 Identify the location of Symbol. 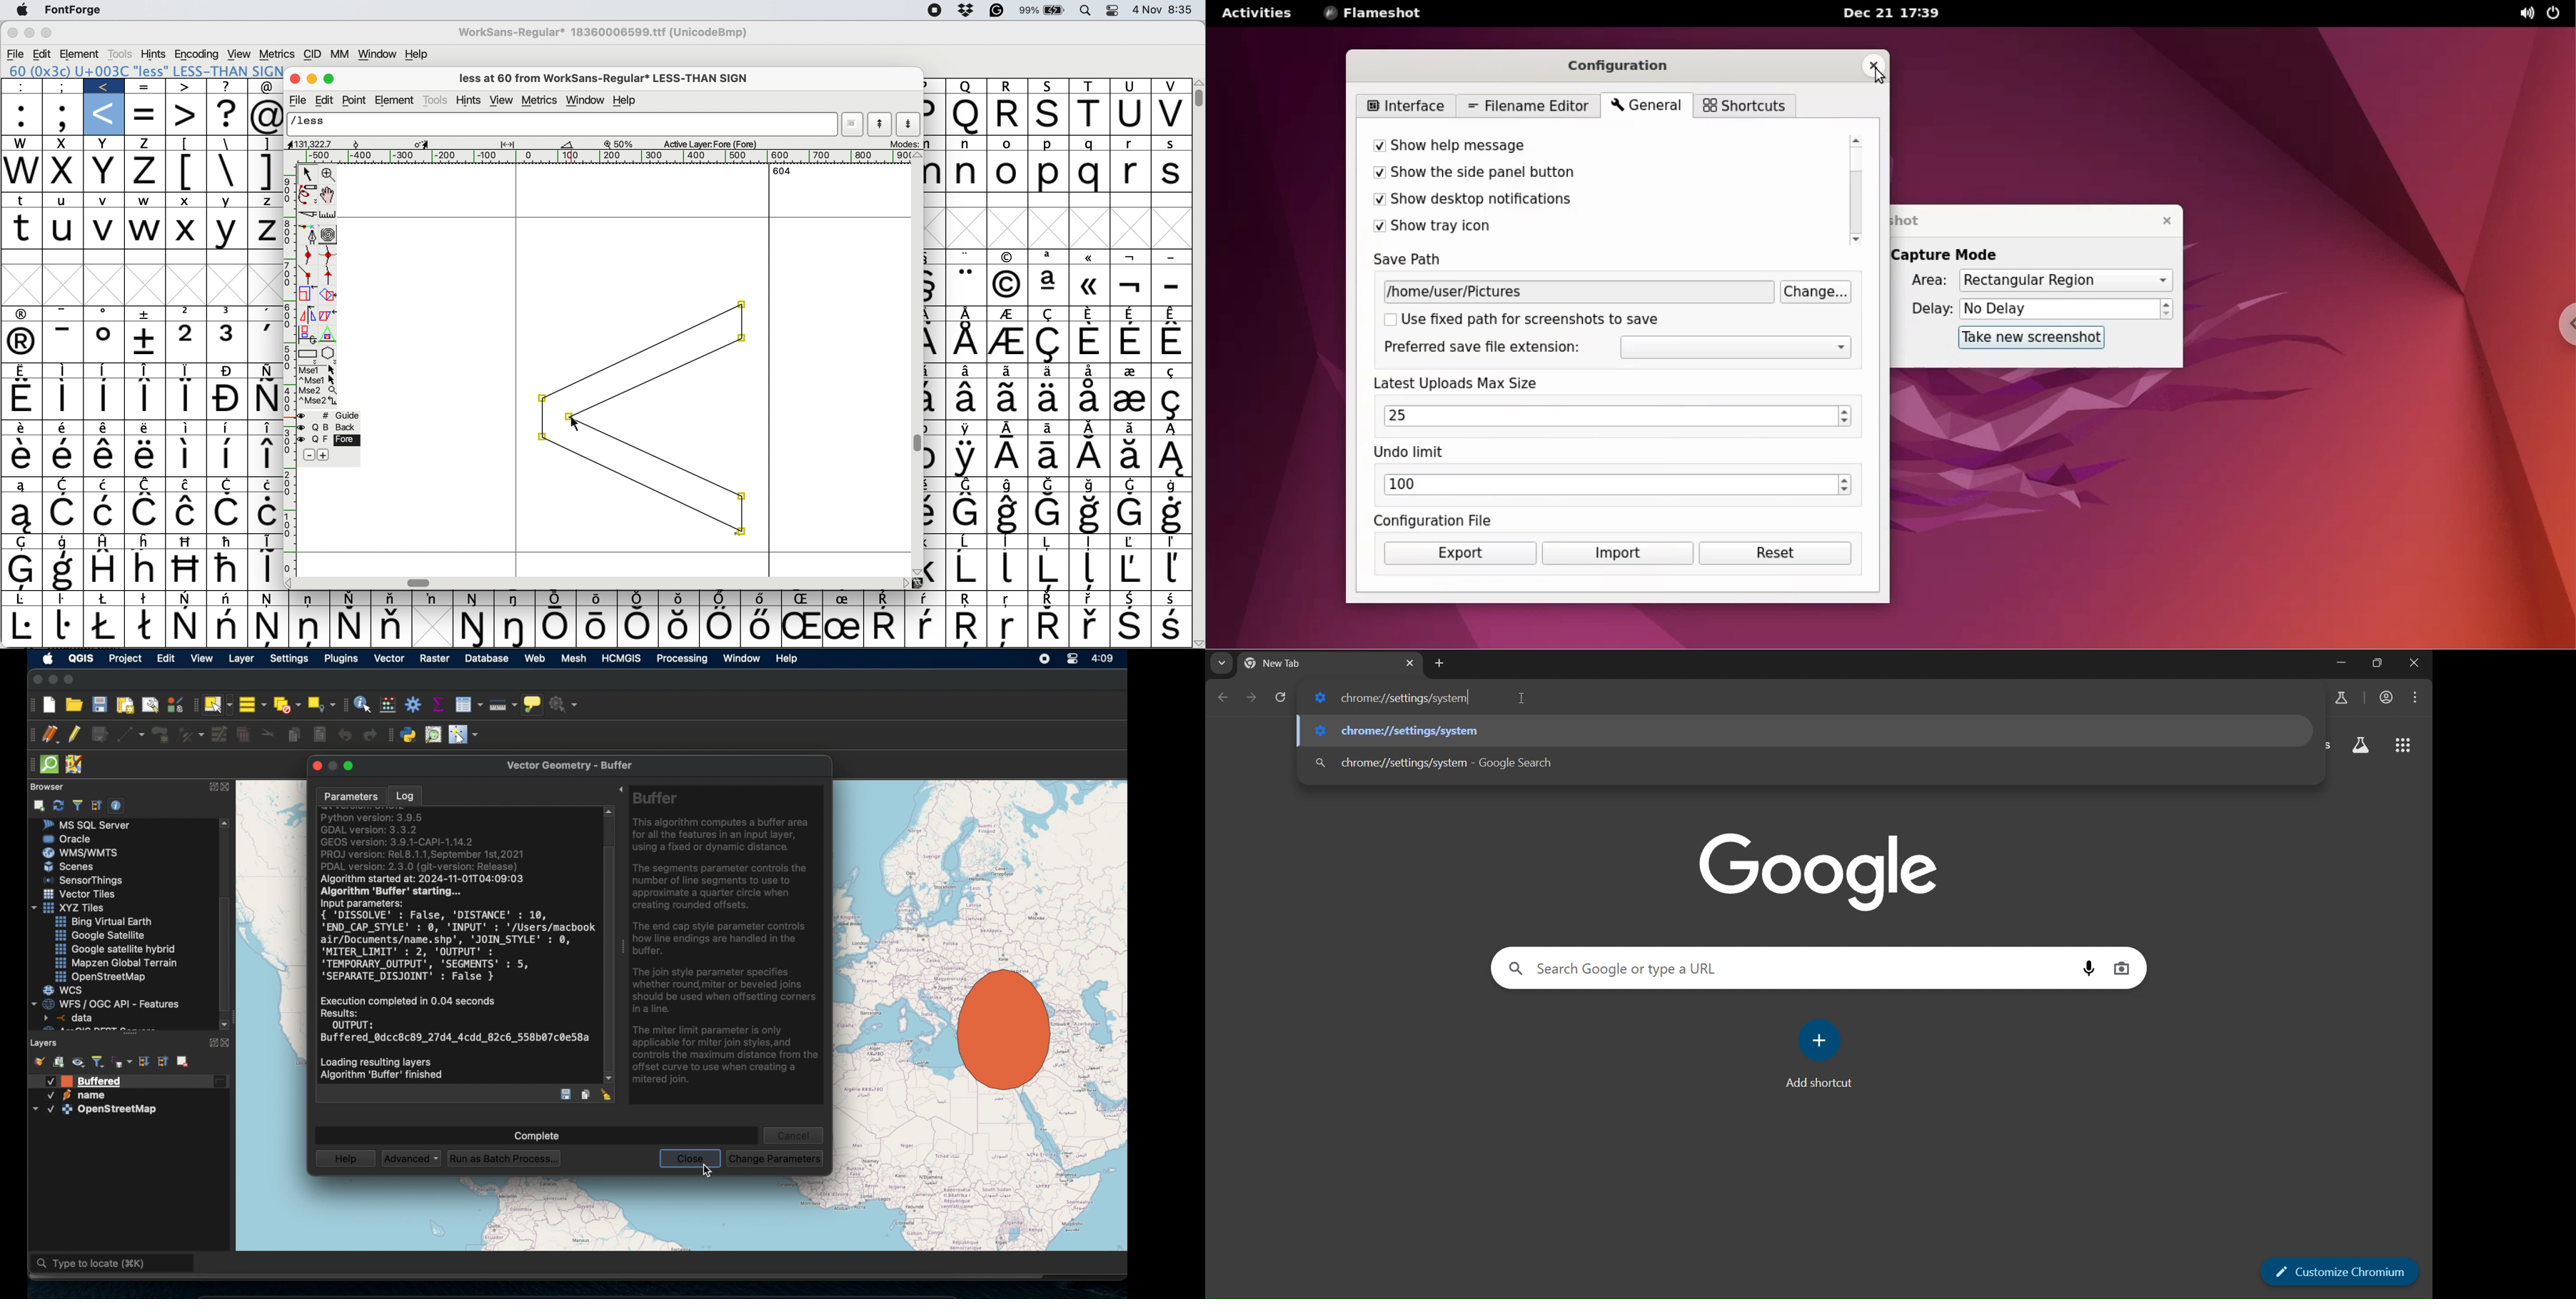
(935, 343).